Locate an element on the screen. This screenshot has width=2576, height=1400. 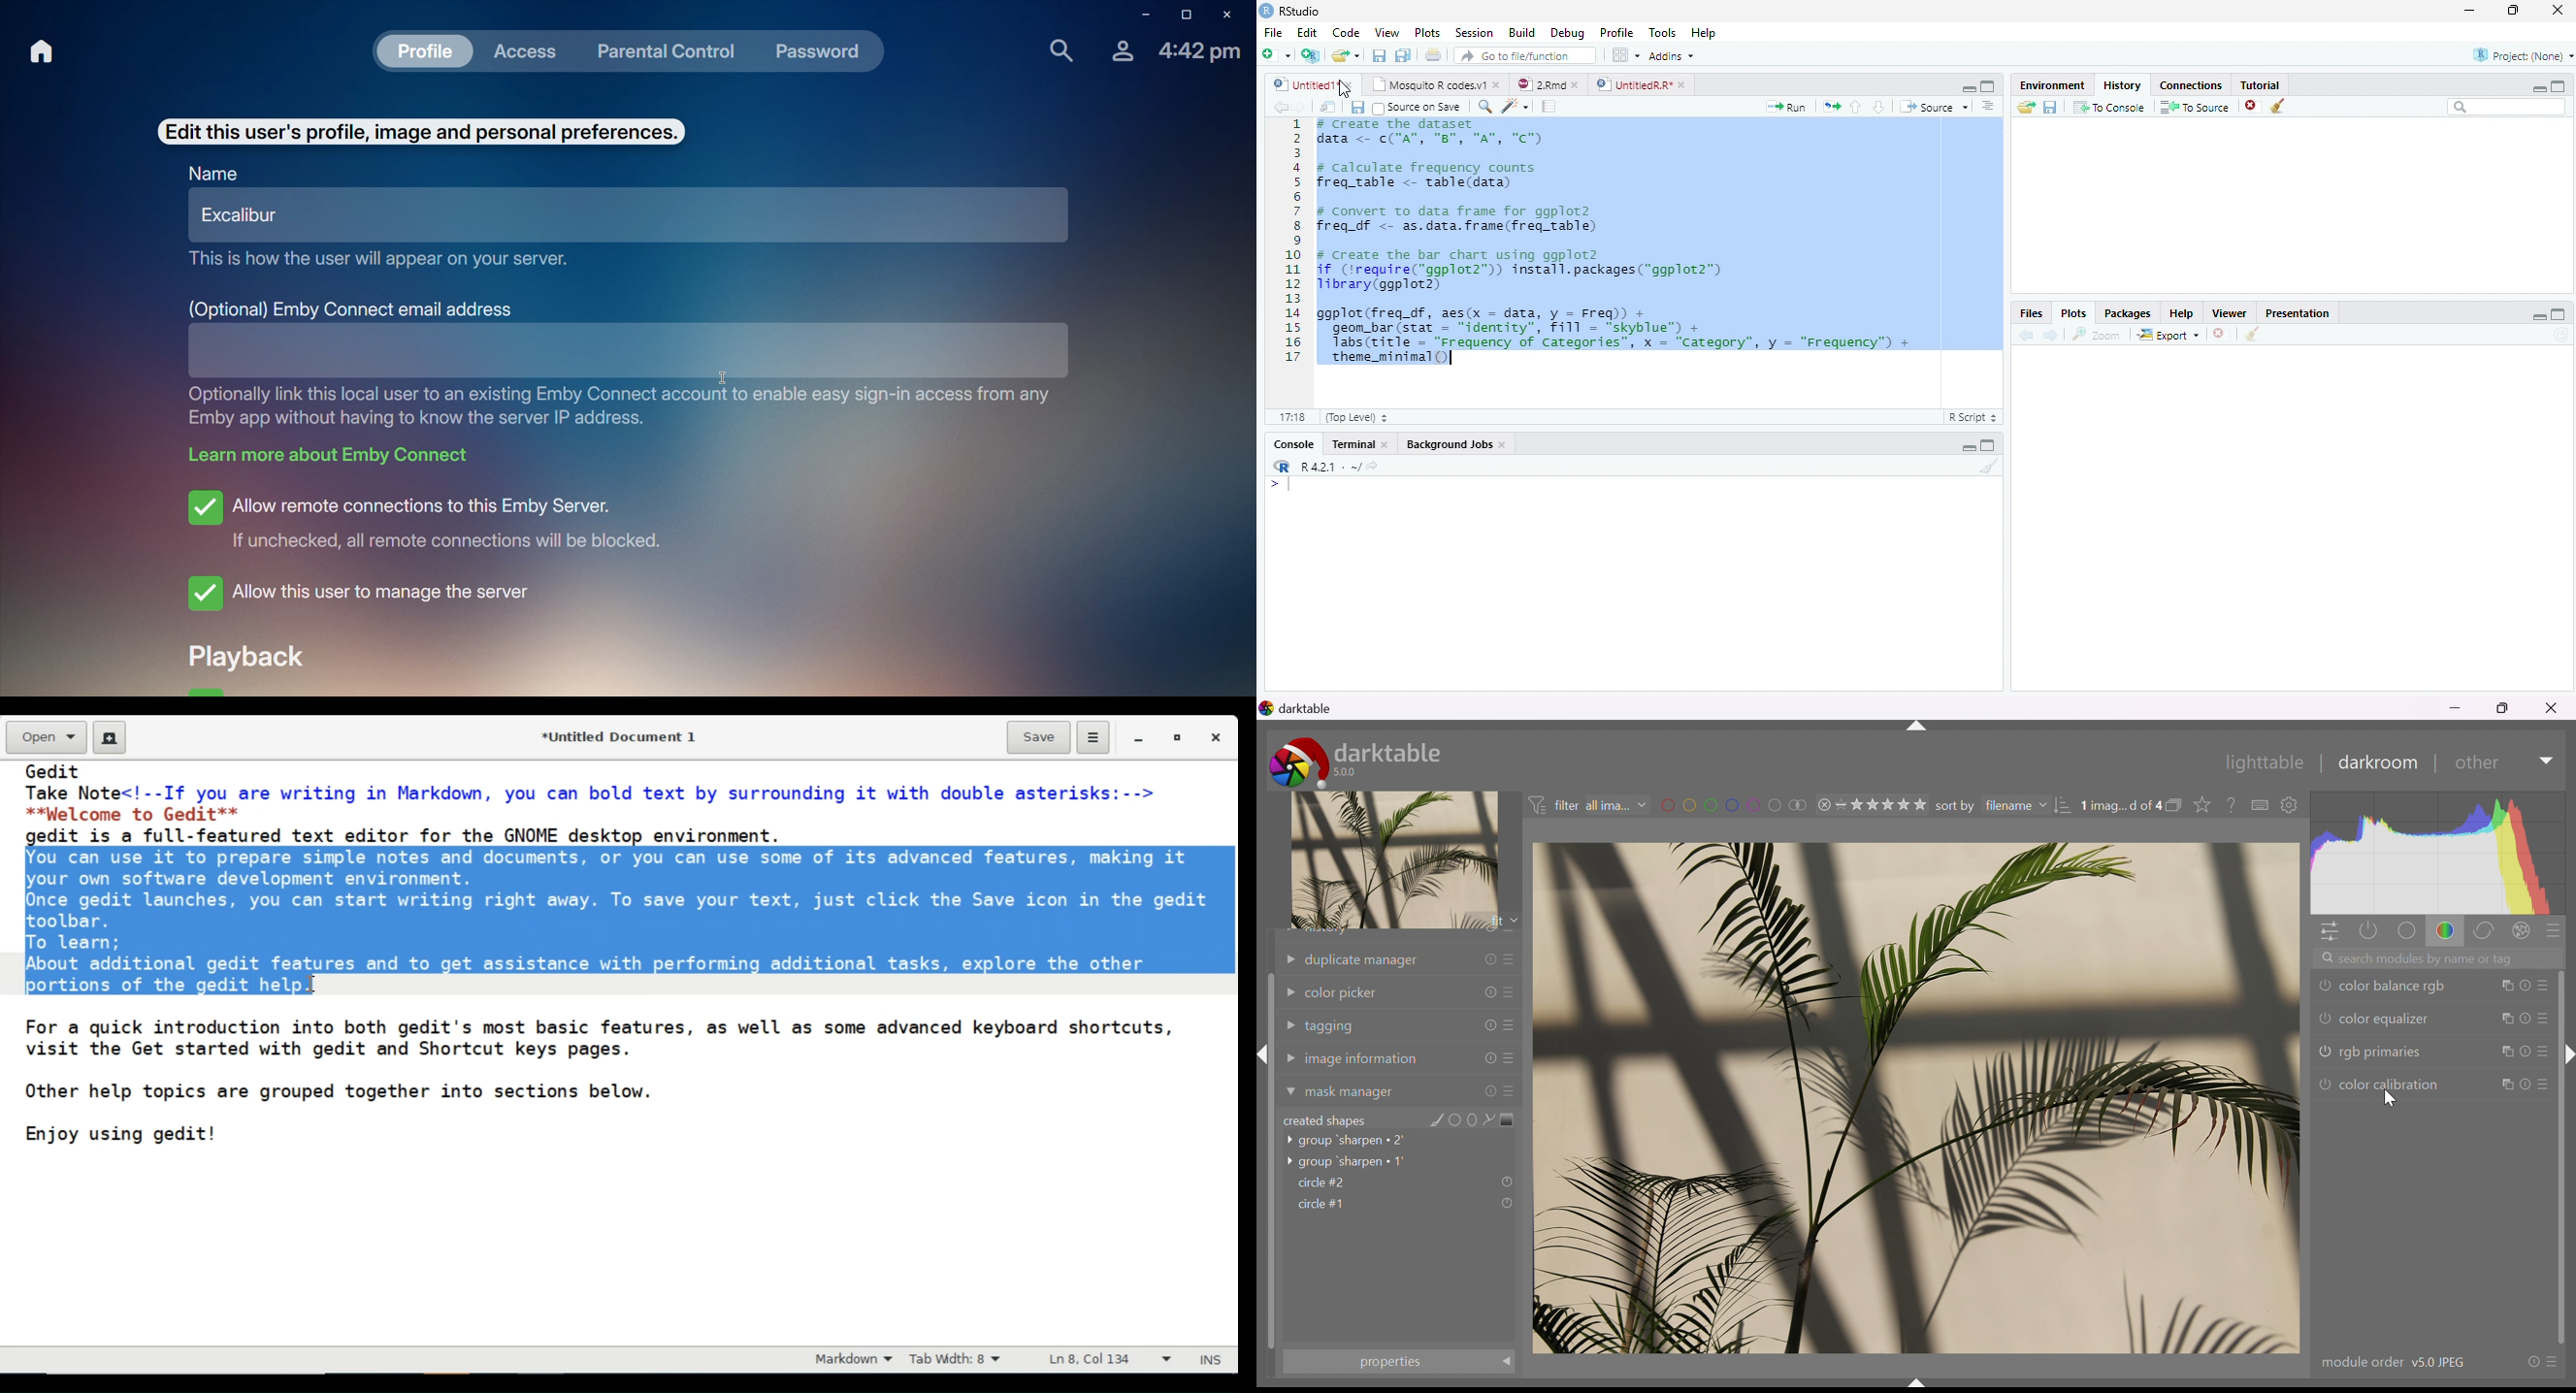
more is located at coordinates (1916, 725).